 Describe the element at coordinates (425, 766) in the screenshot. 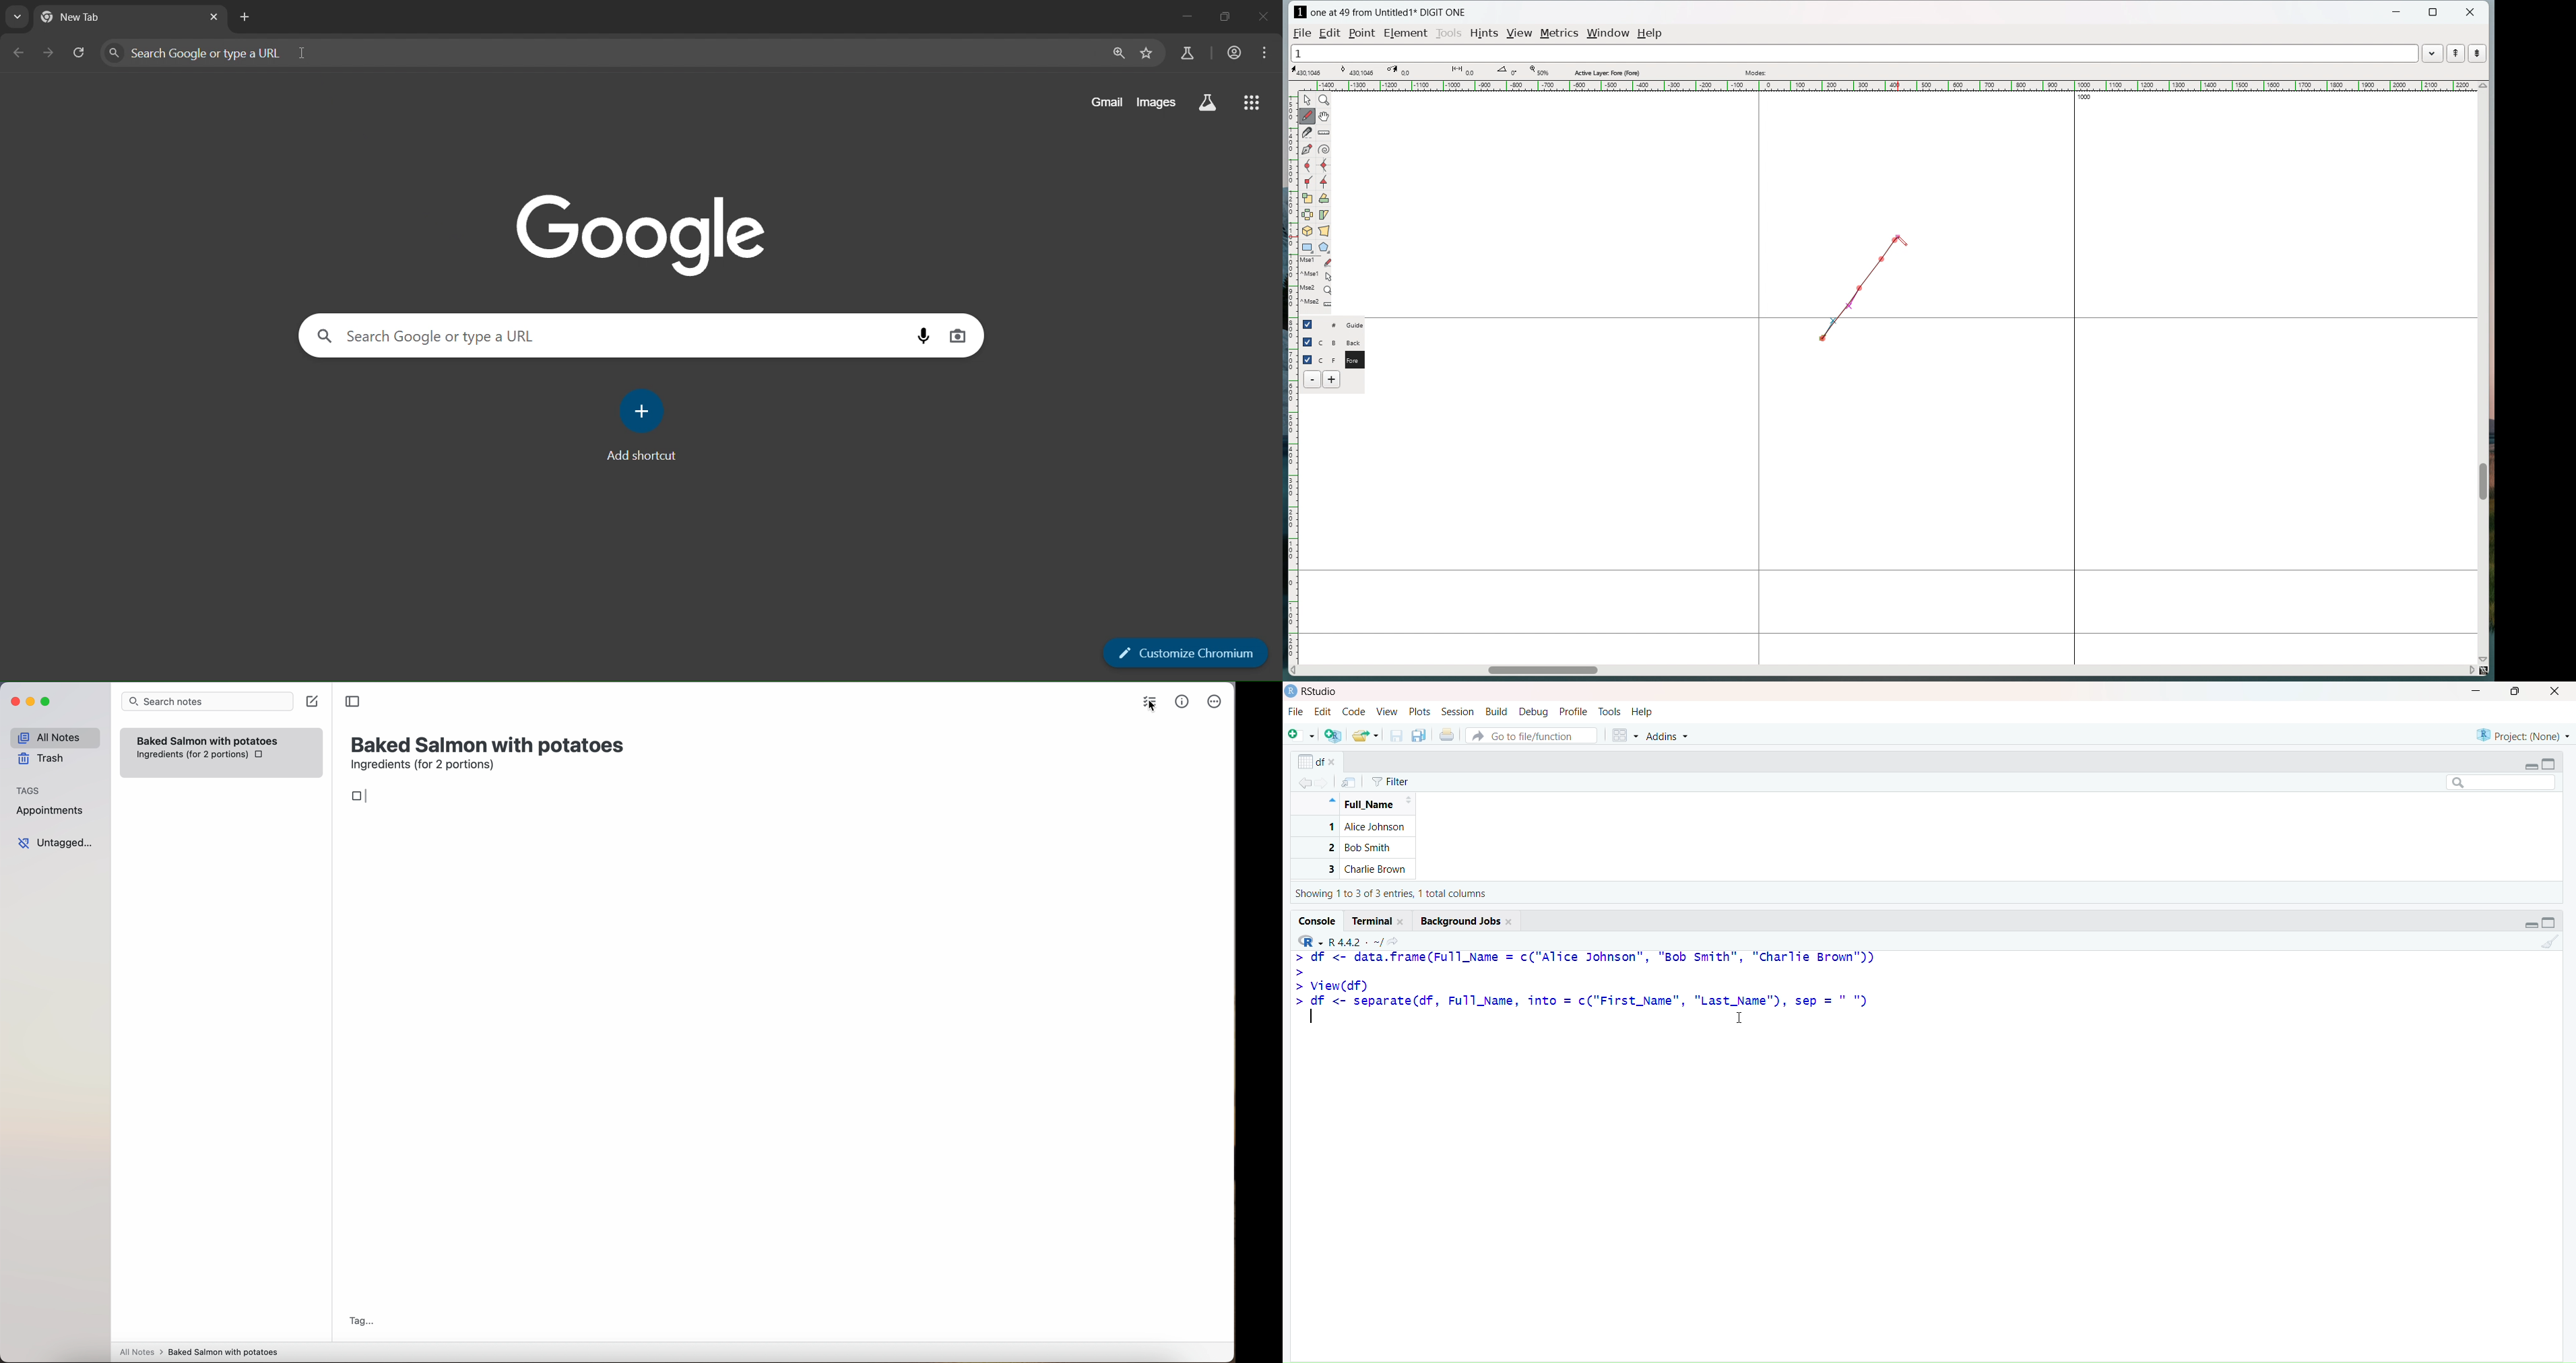

I see `ingredients (for 2 portions)` at that location.